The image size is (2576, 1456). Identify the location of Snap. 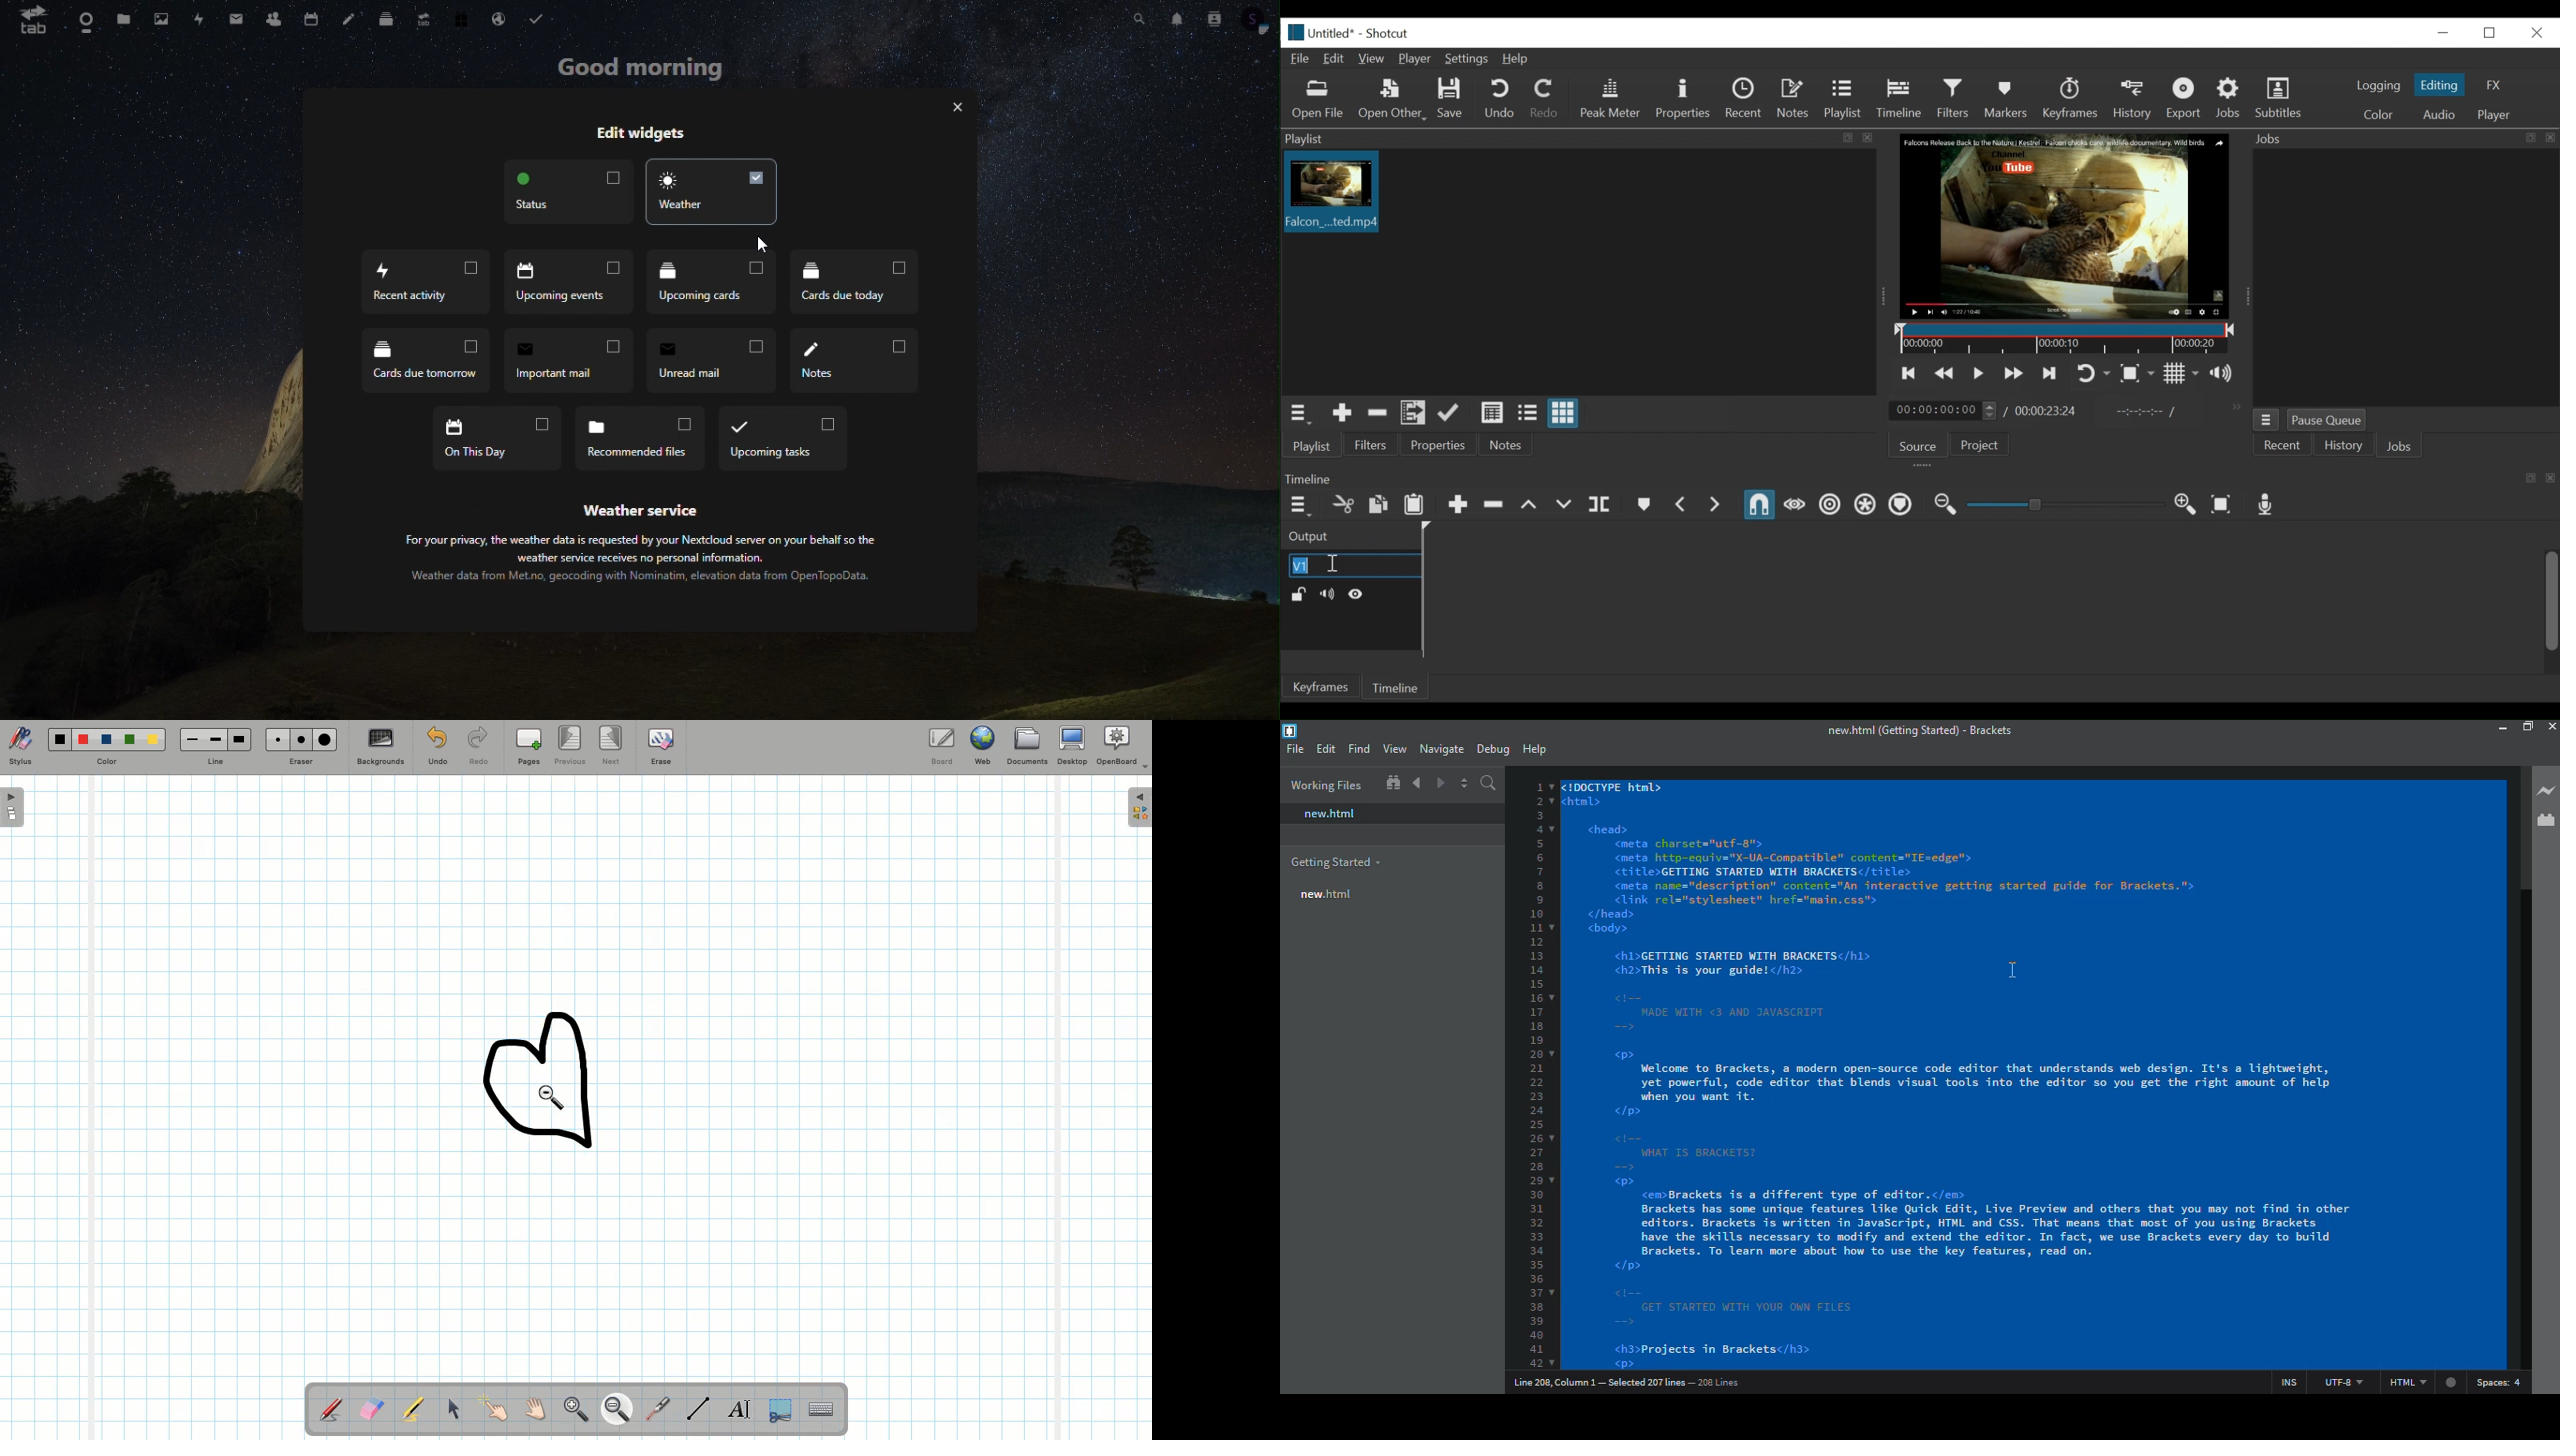
(1761, 506).